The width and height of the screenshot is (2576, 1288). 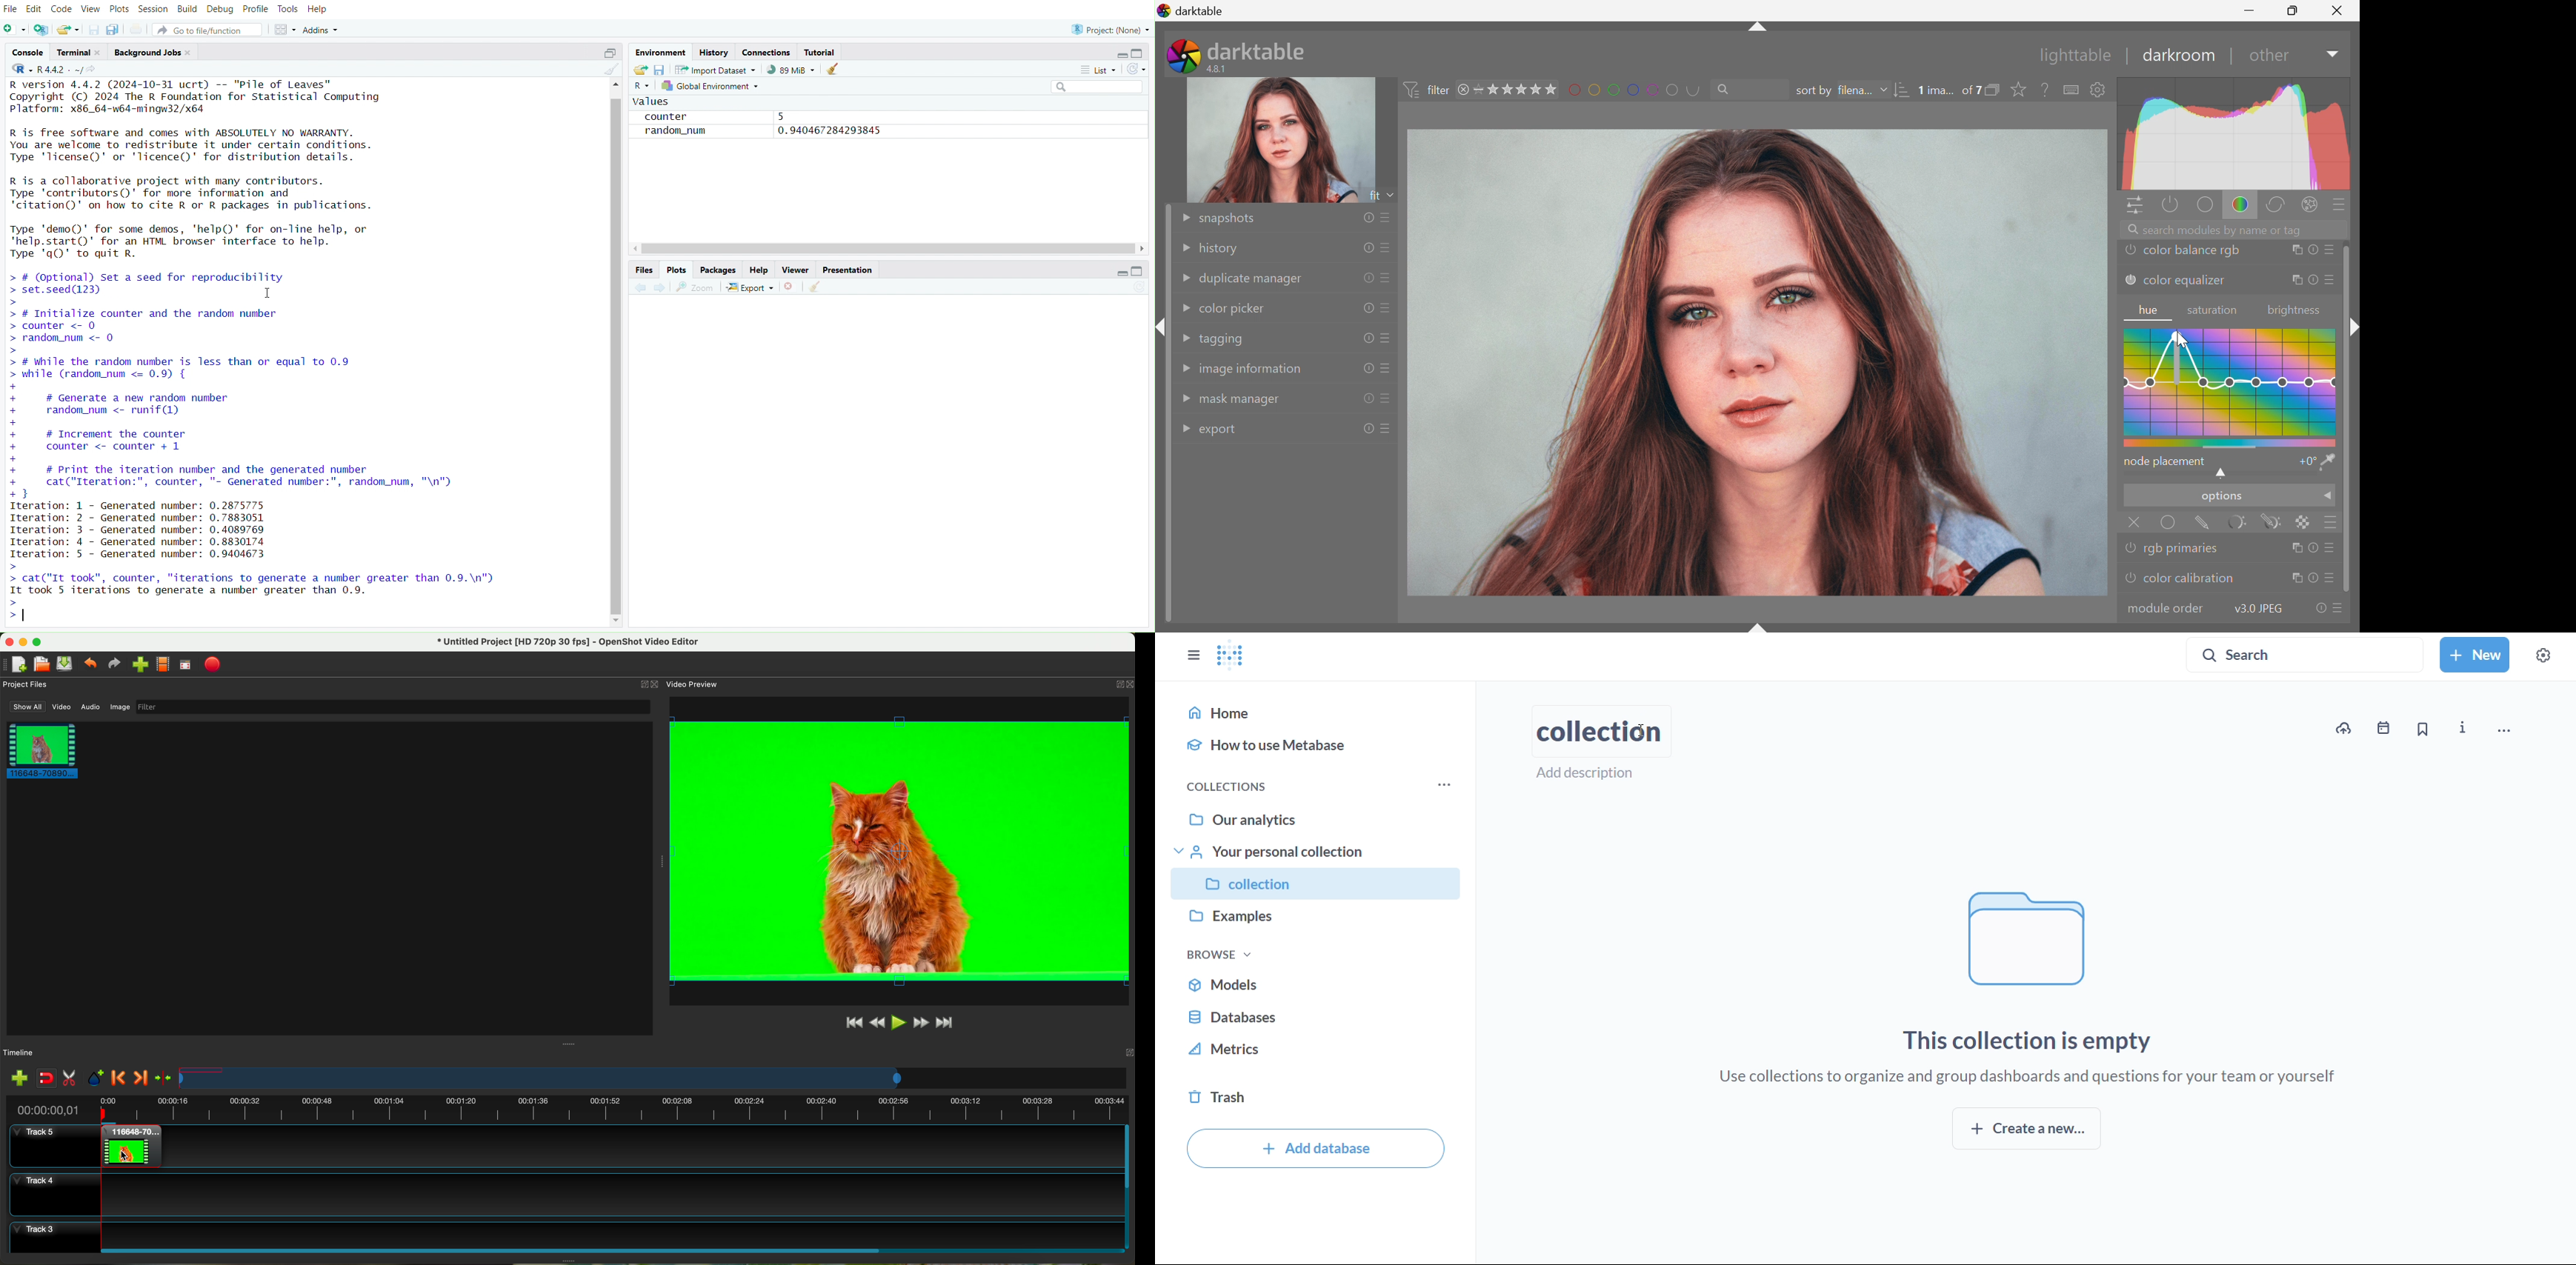 I want to click on Files, so click(x=646, y=269).